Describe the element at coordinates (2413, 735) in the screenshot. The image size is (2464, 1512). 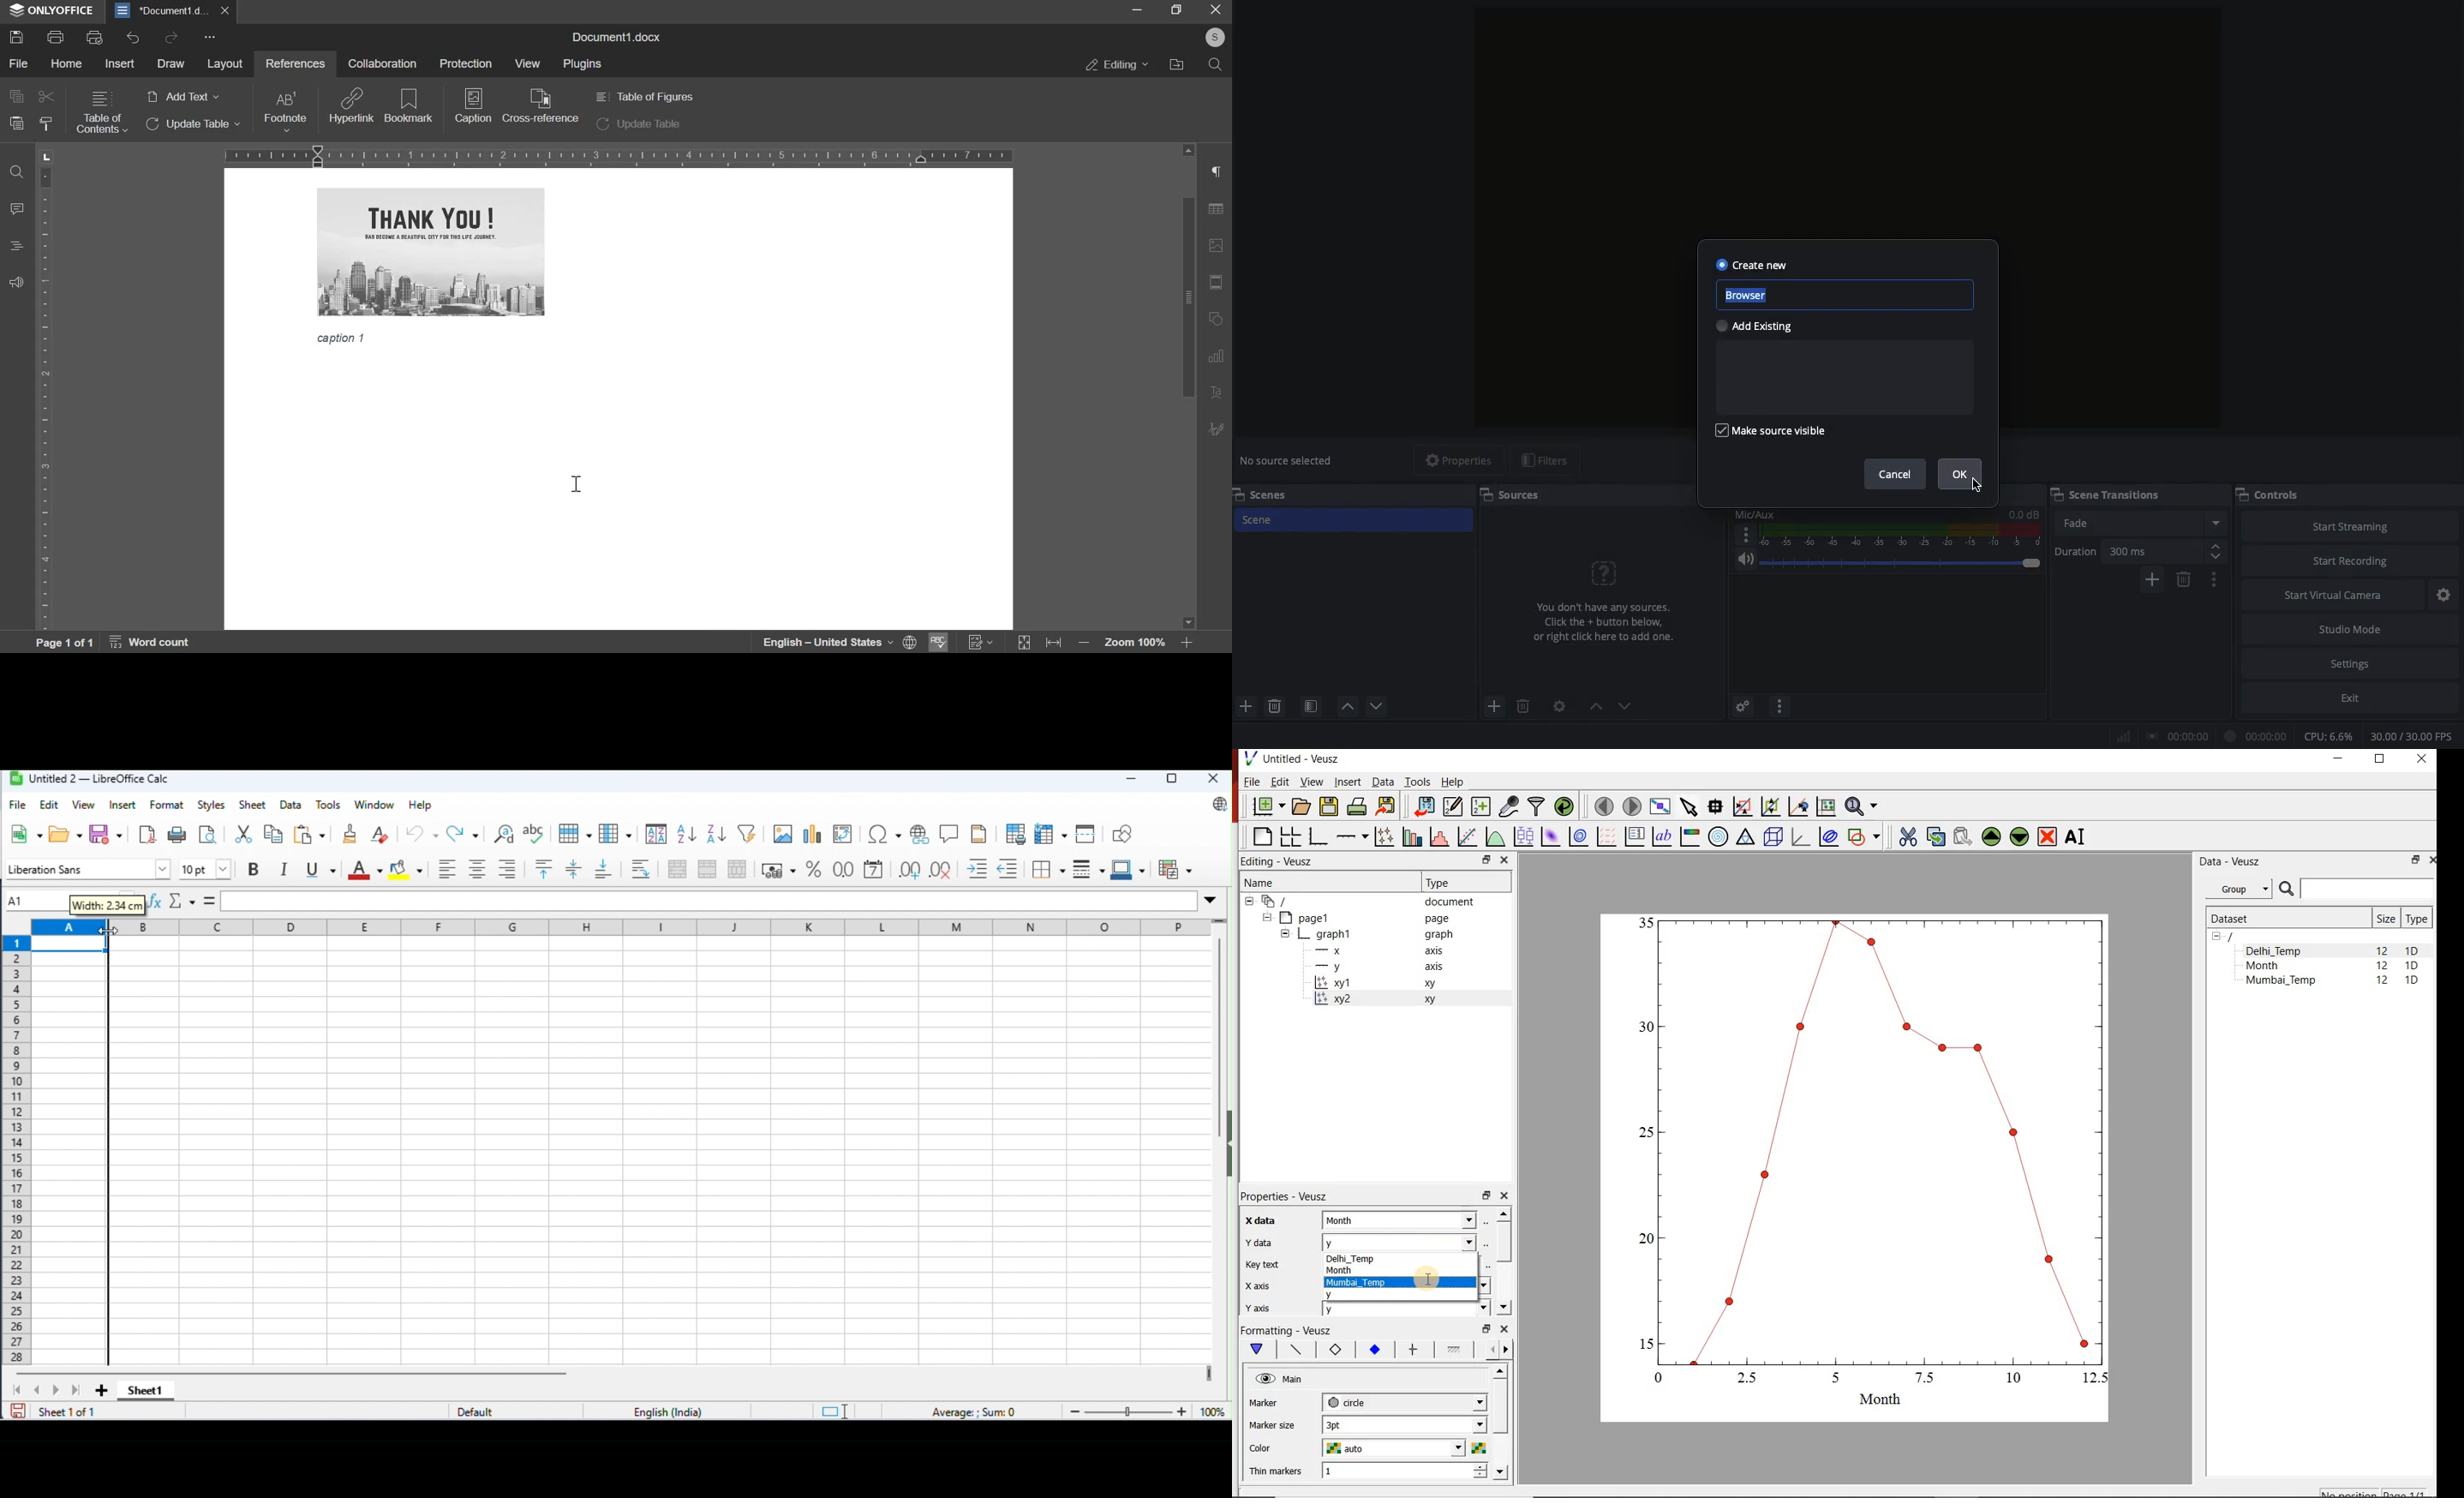
I see `30.00/30.00 FPS` at that location.